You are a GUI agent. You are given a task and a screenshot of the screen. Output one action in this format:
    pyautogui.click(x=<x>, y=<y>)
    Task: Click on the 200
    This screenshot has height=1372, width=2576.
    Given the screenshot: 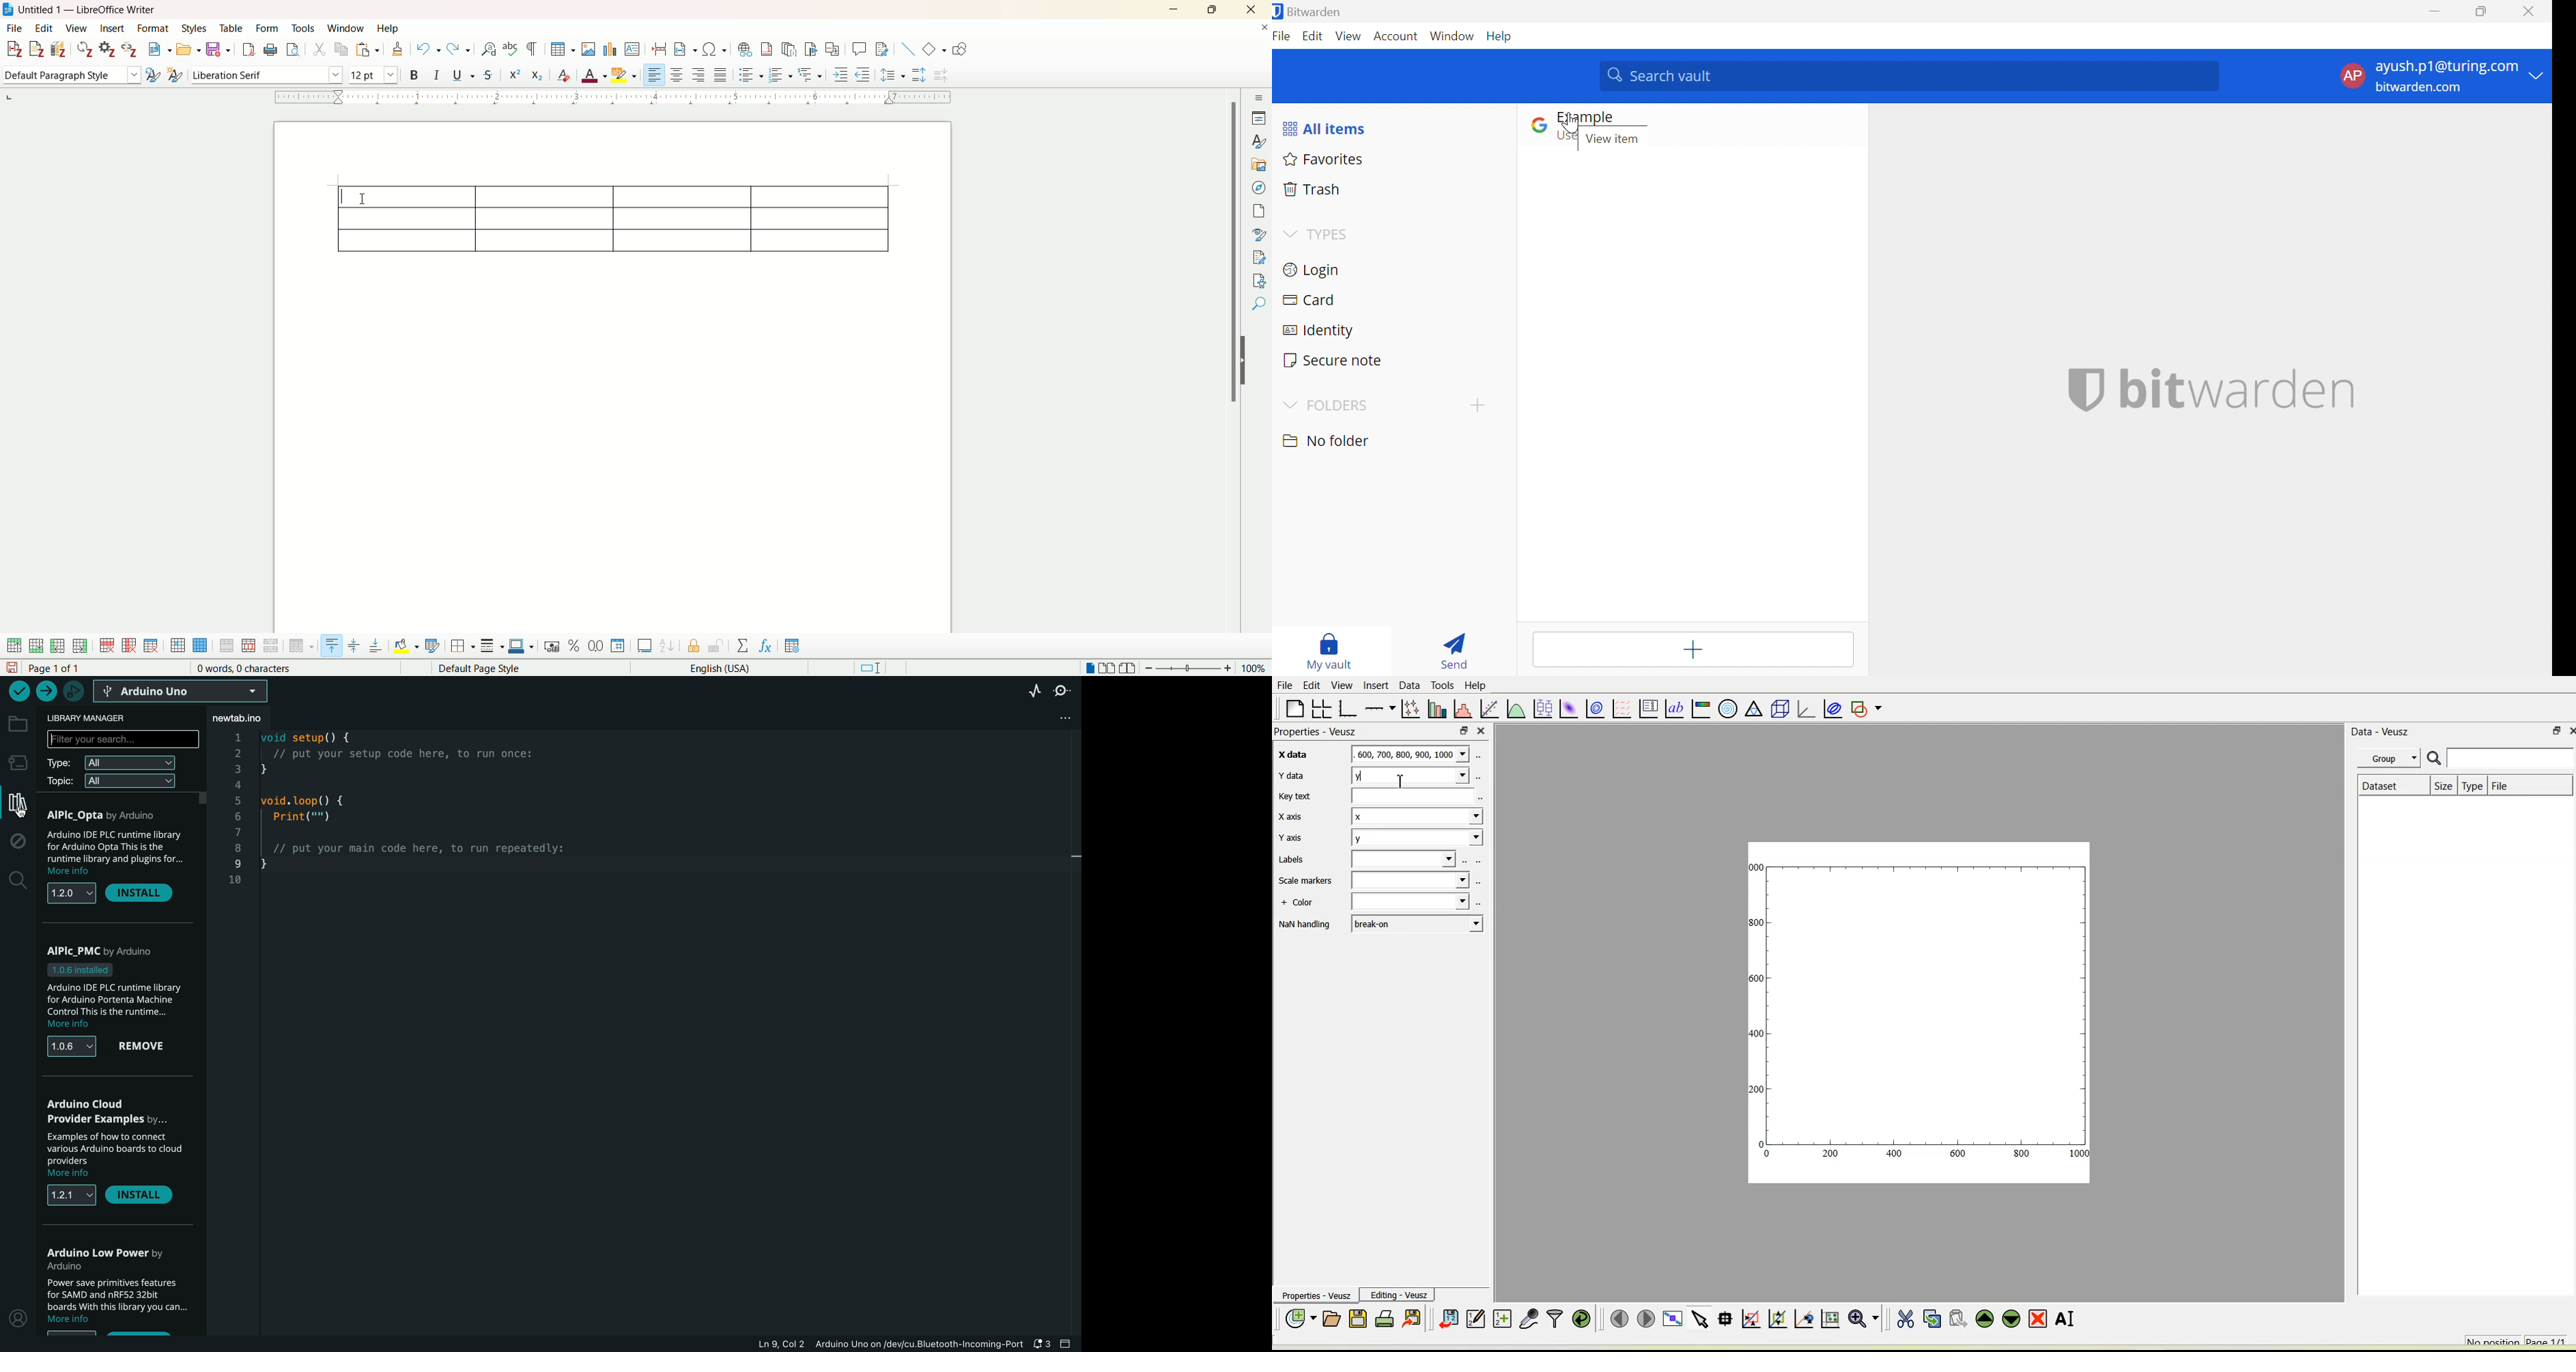 What is the action you would take?
    pyautogui.click(x=1830, y=1155)
    